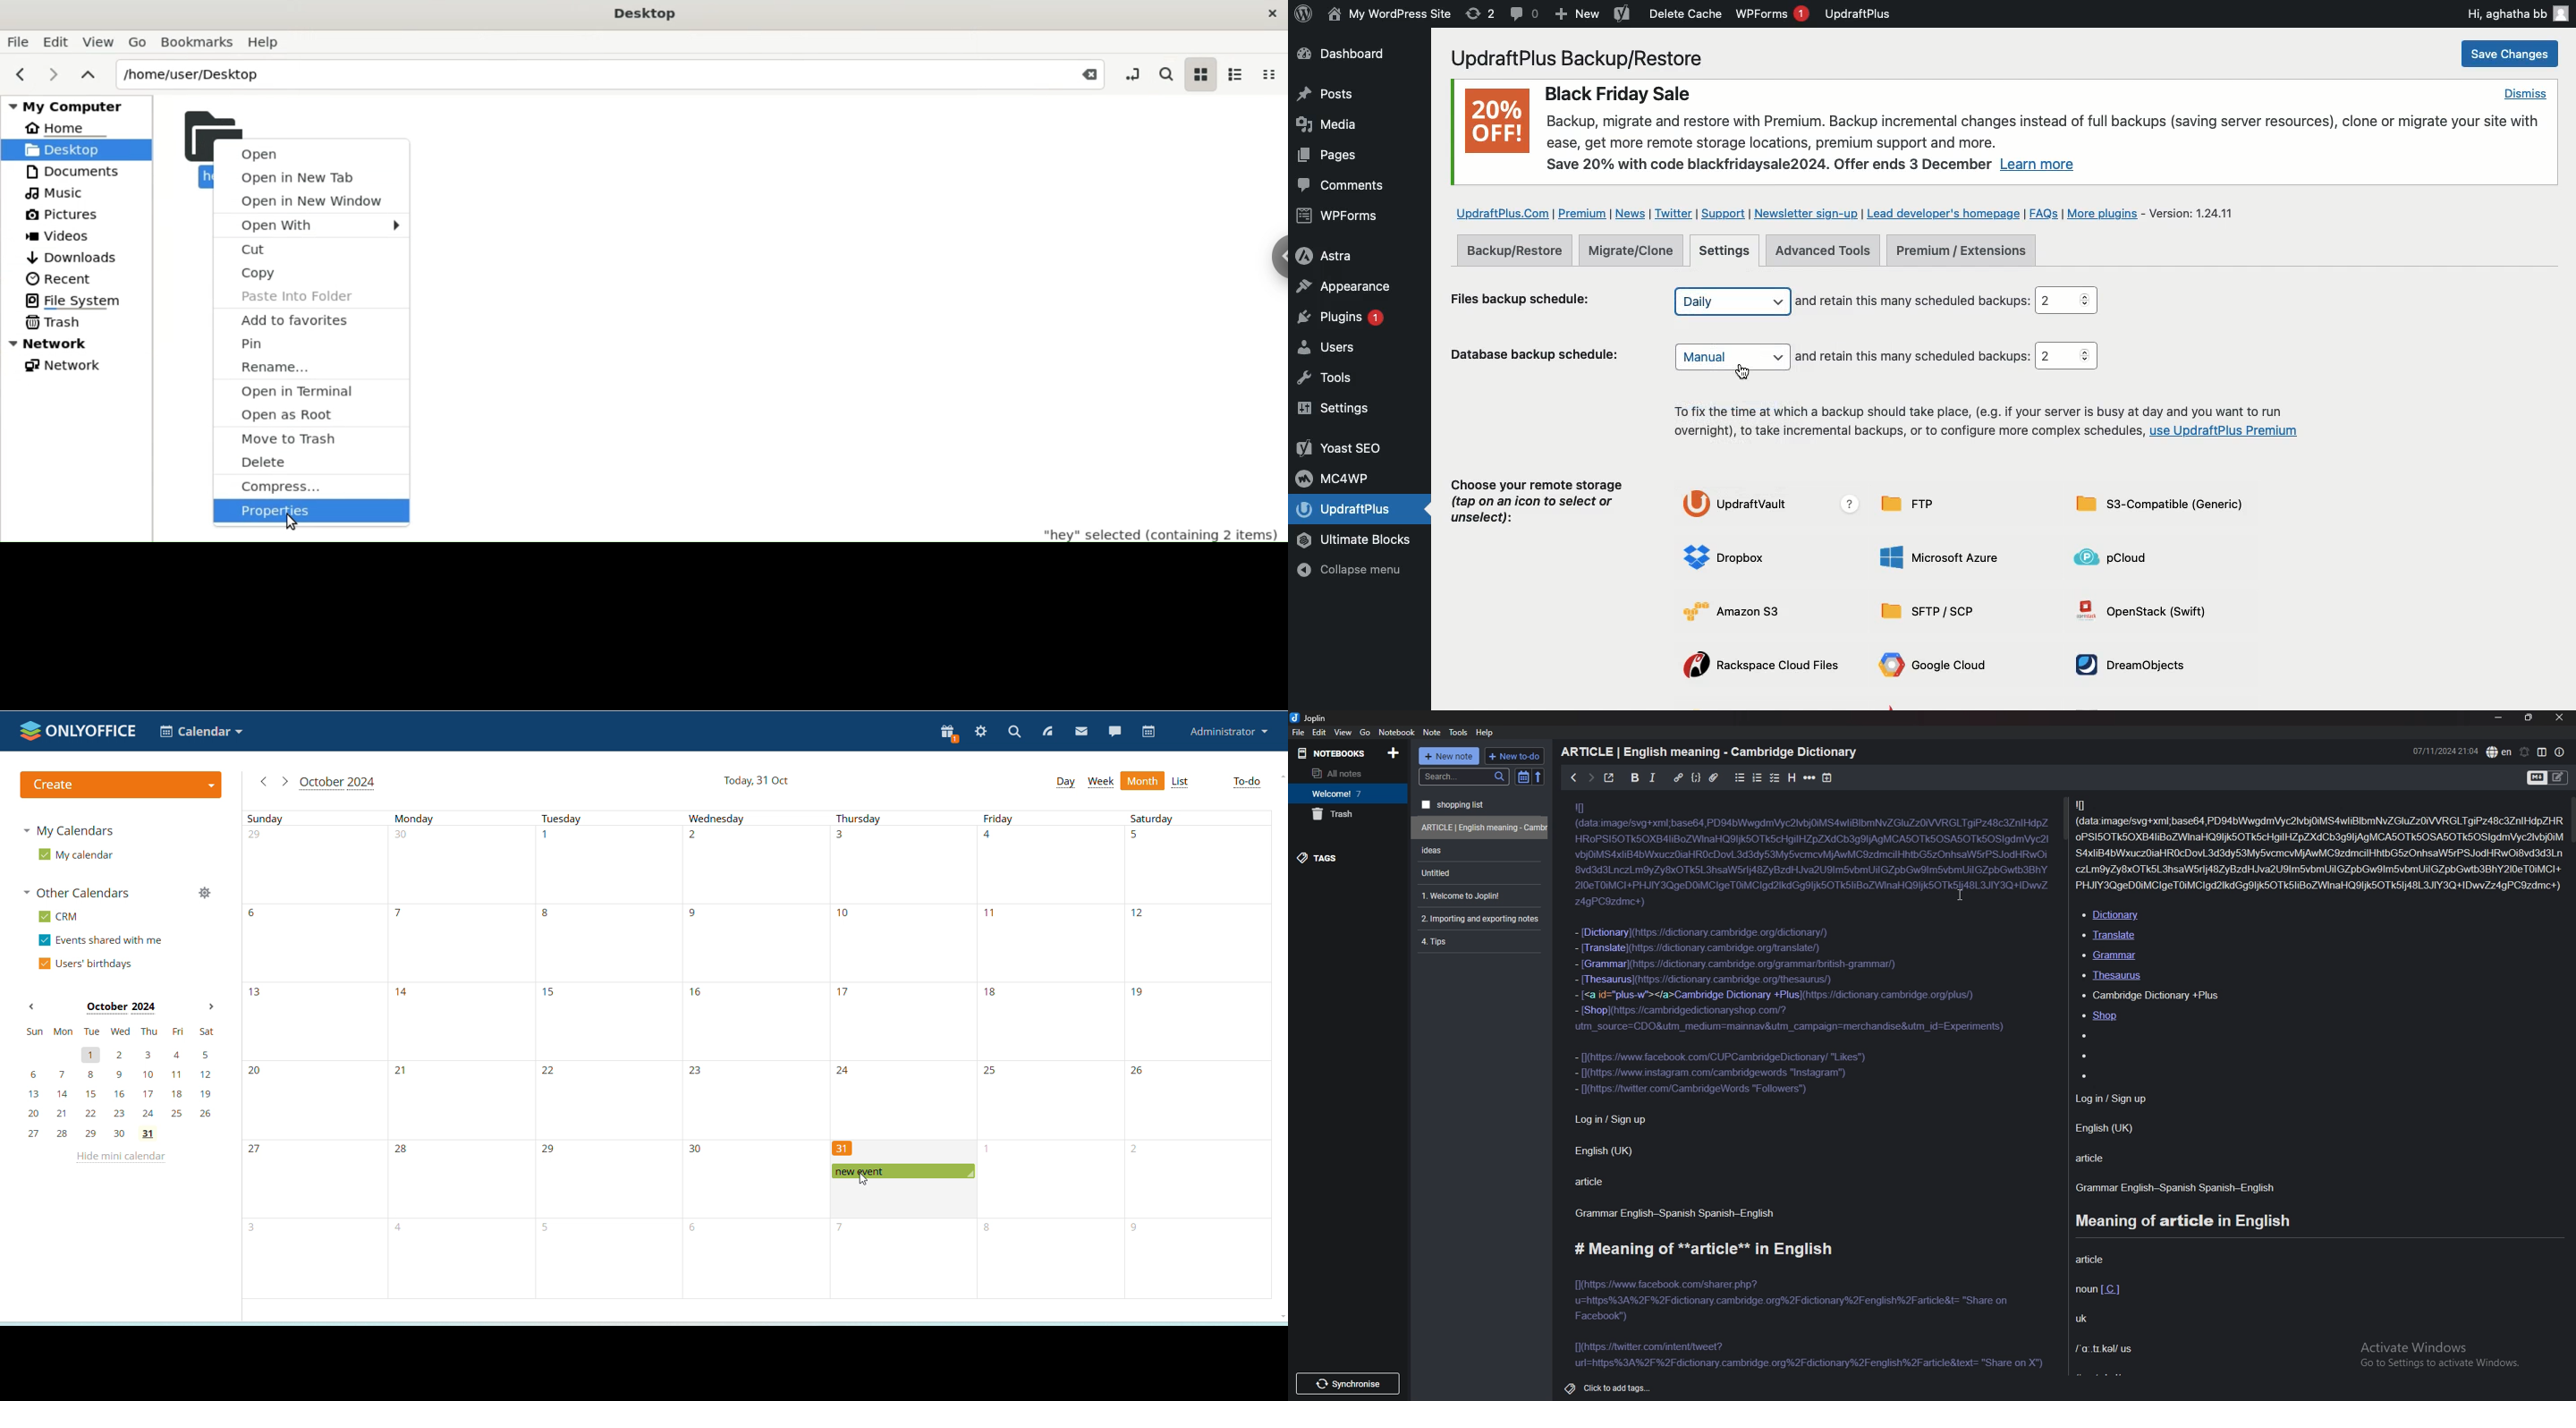  What do you see at coordinates (1485, 732) in the screenshot?
I see `help` at bounding box center [1485, 732].